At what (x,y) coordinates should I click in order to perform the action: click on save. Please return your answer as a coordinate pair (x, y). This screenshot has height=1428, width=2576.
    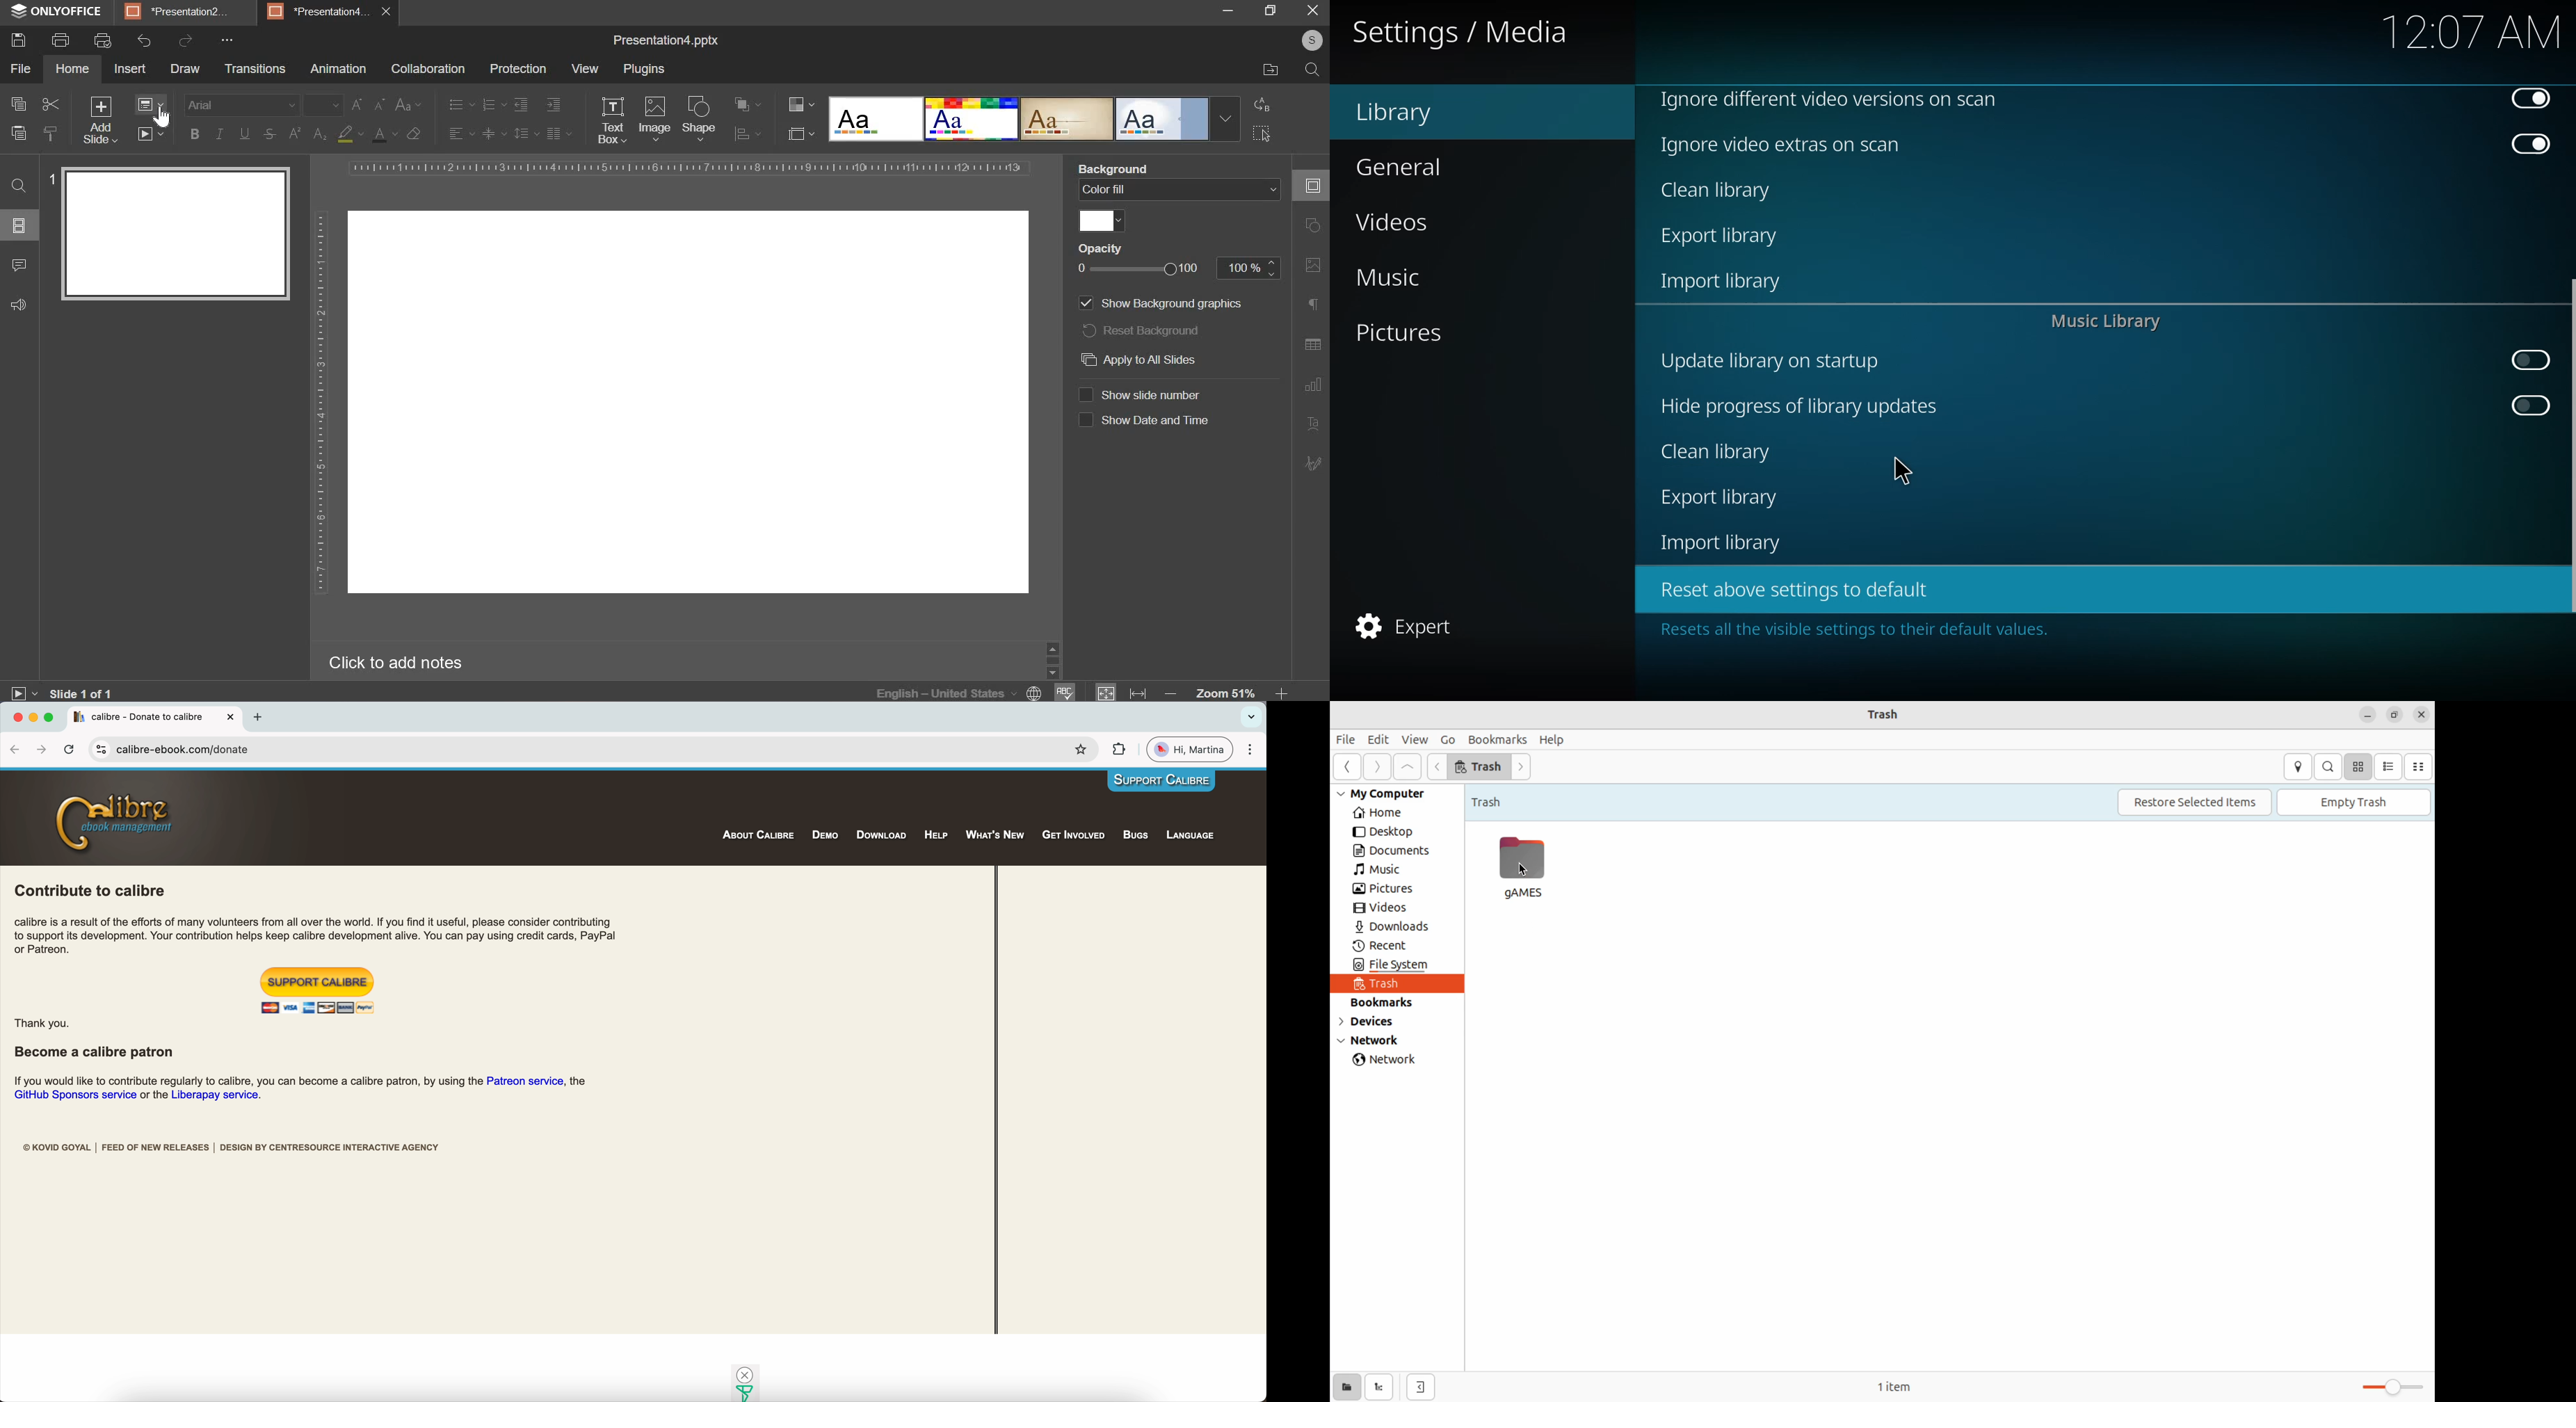
    Looking at the image, I should click on (19, 40).